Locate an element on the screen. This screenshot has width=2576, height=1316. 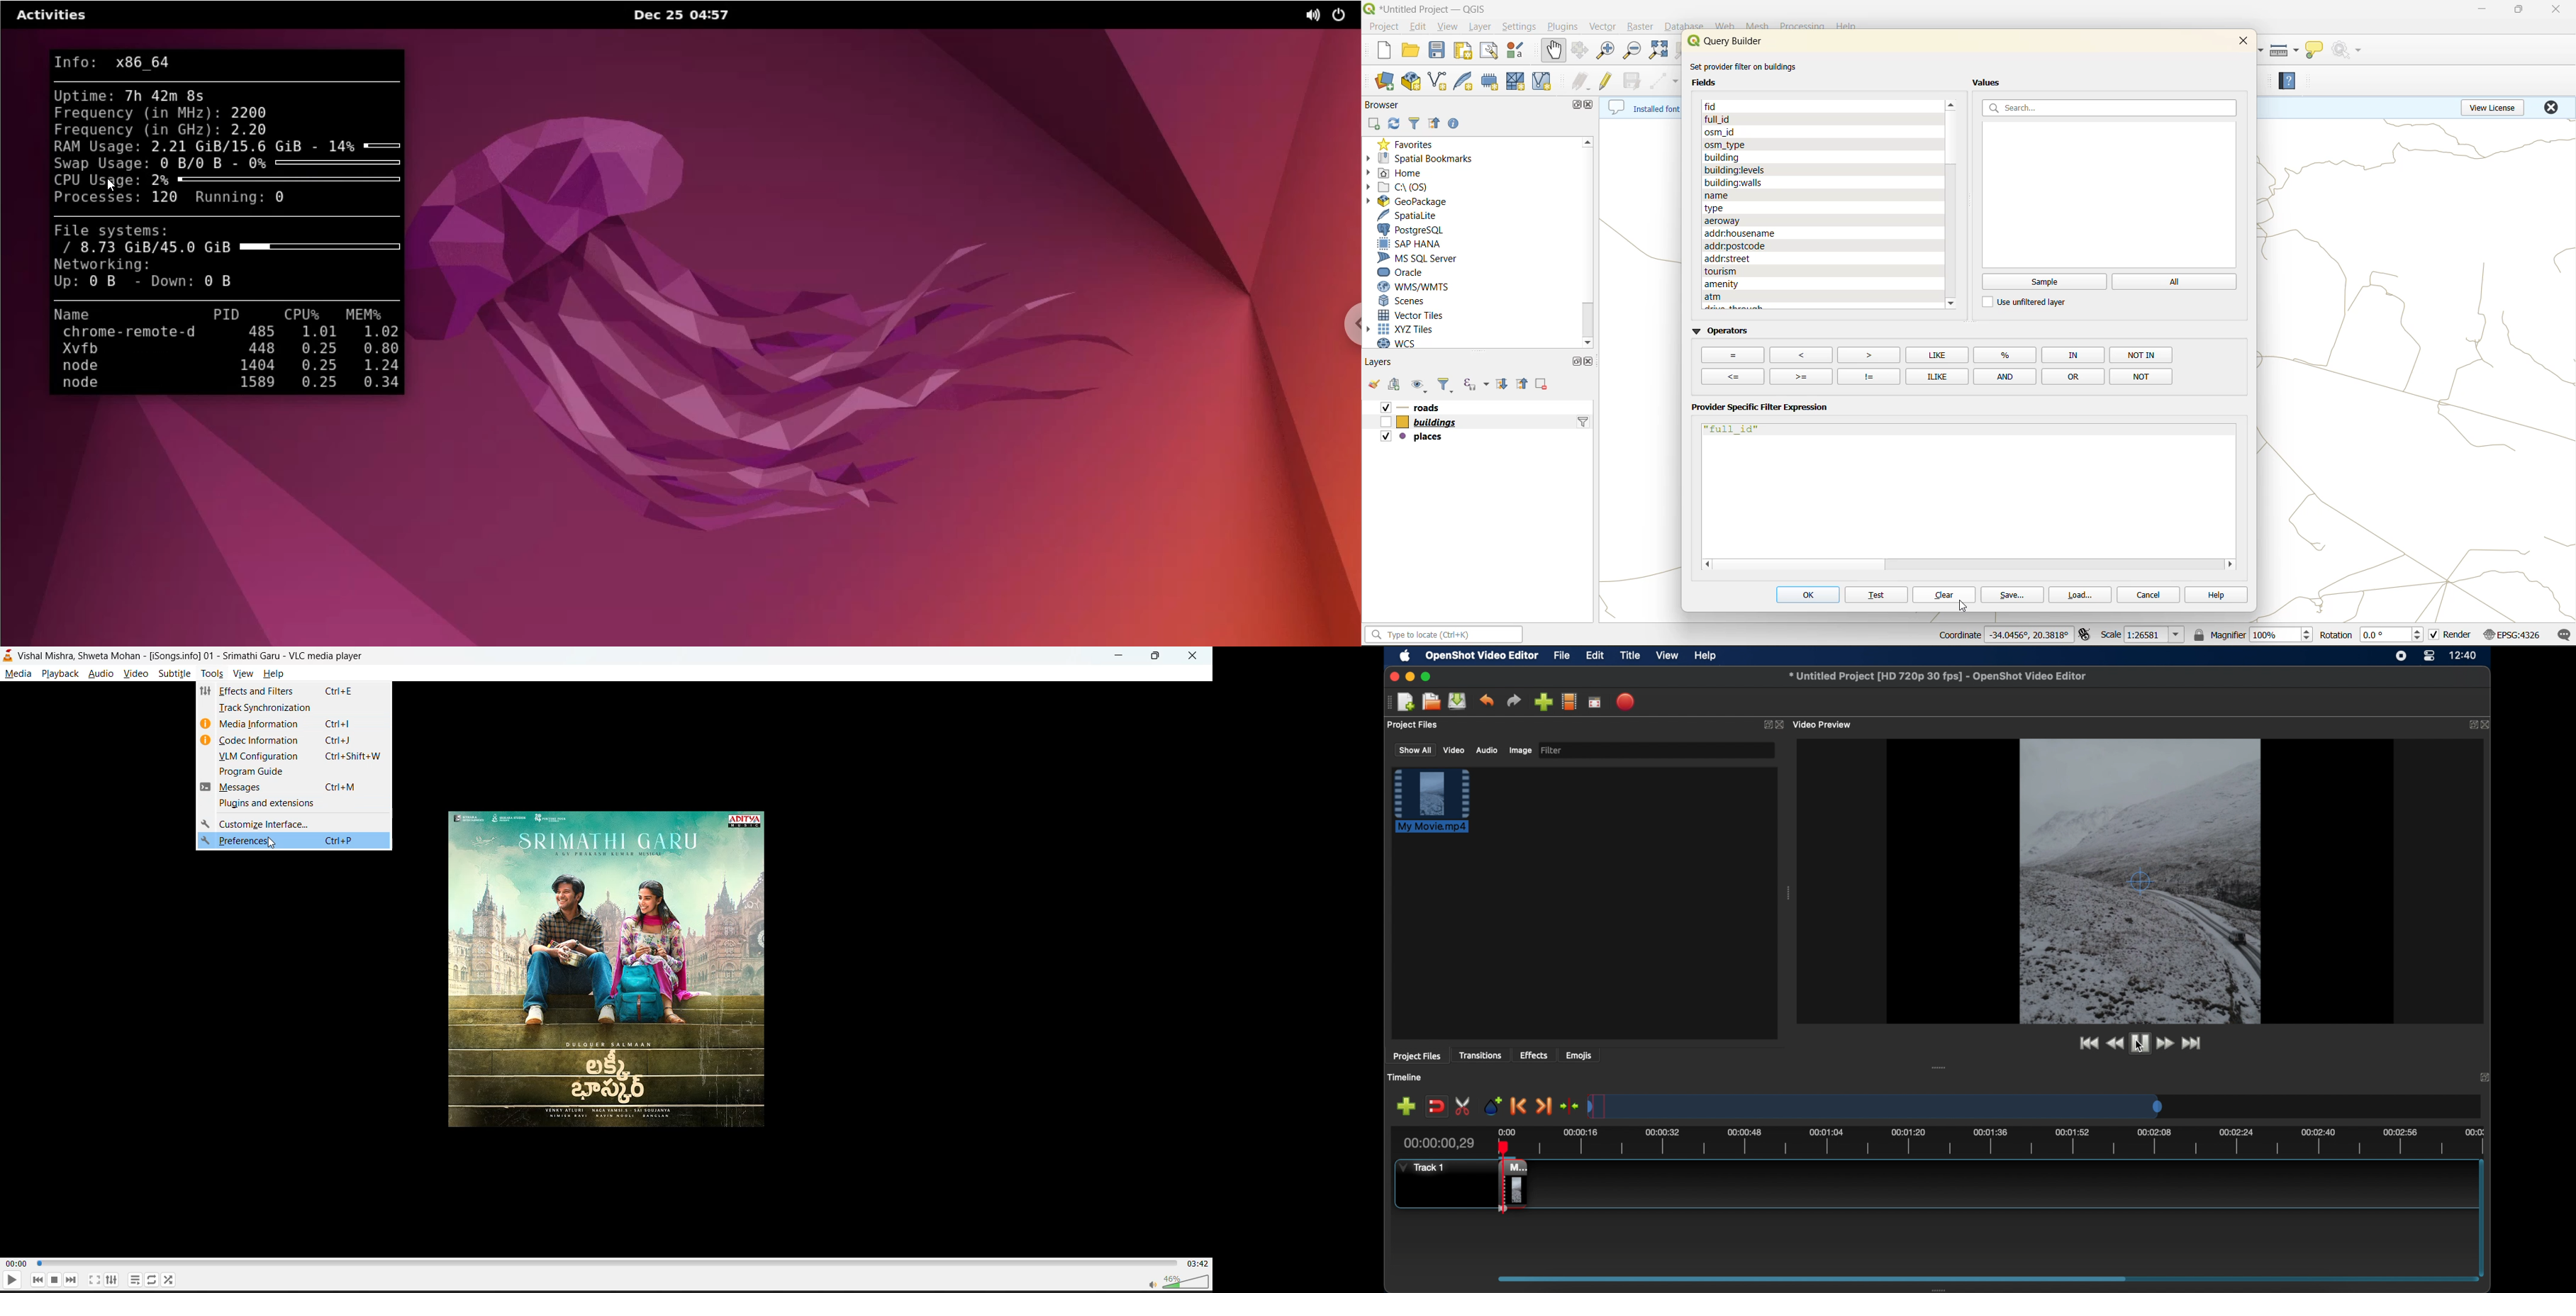
plugins and extensions is located at coordinates (294, 802).